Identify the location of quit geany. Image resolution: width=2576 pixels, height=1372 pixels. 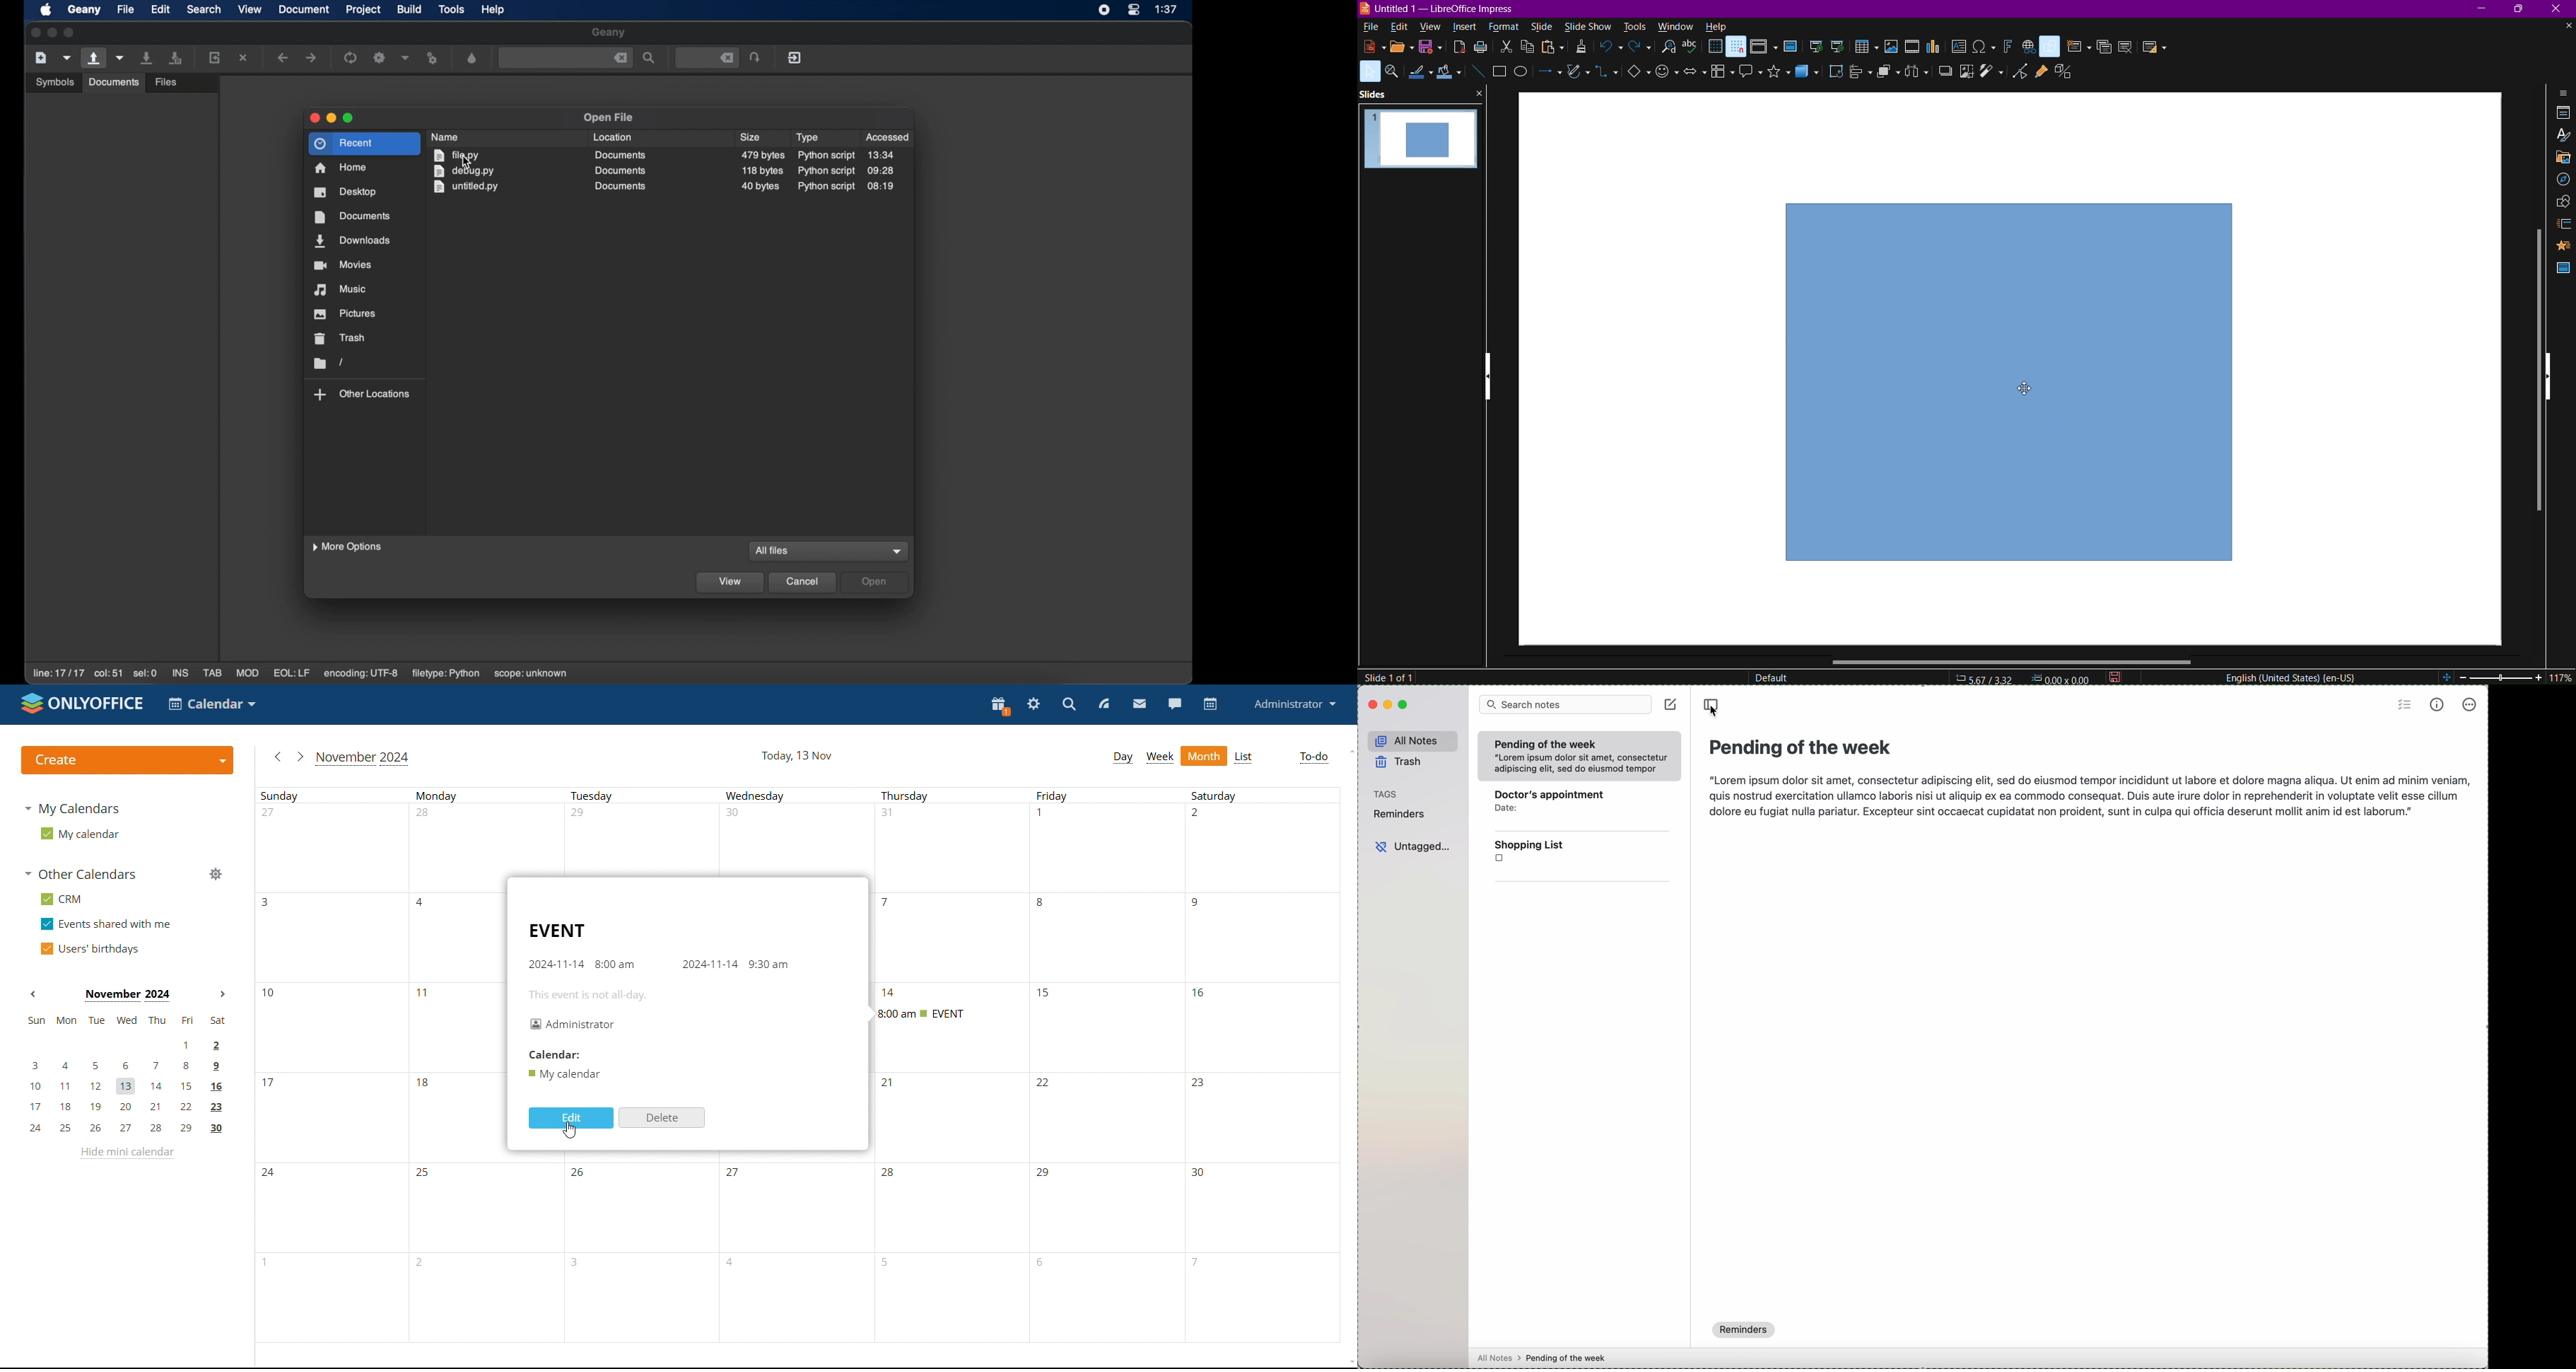
(795, 57).